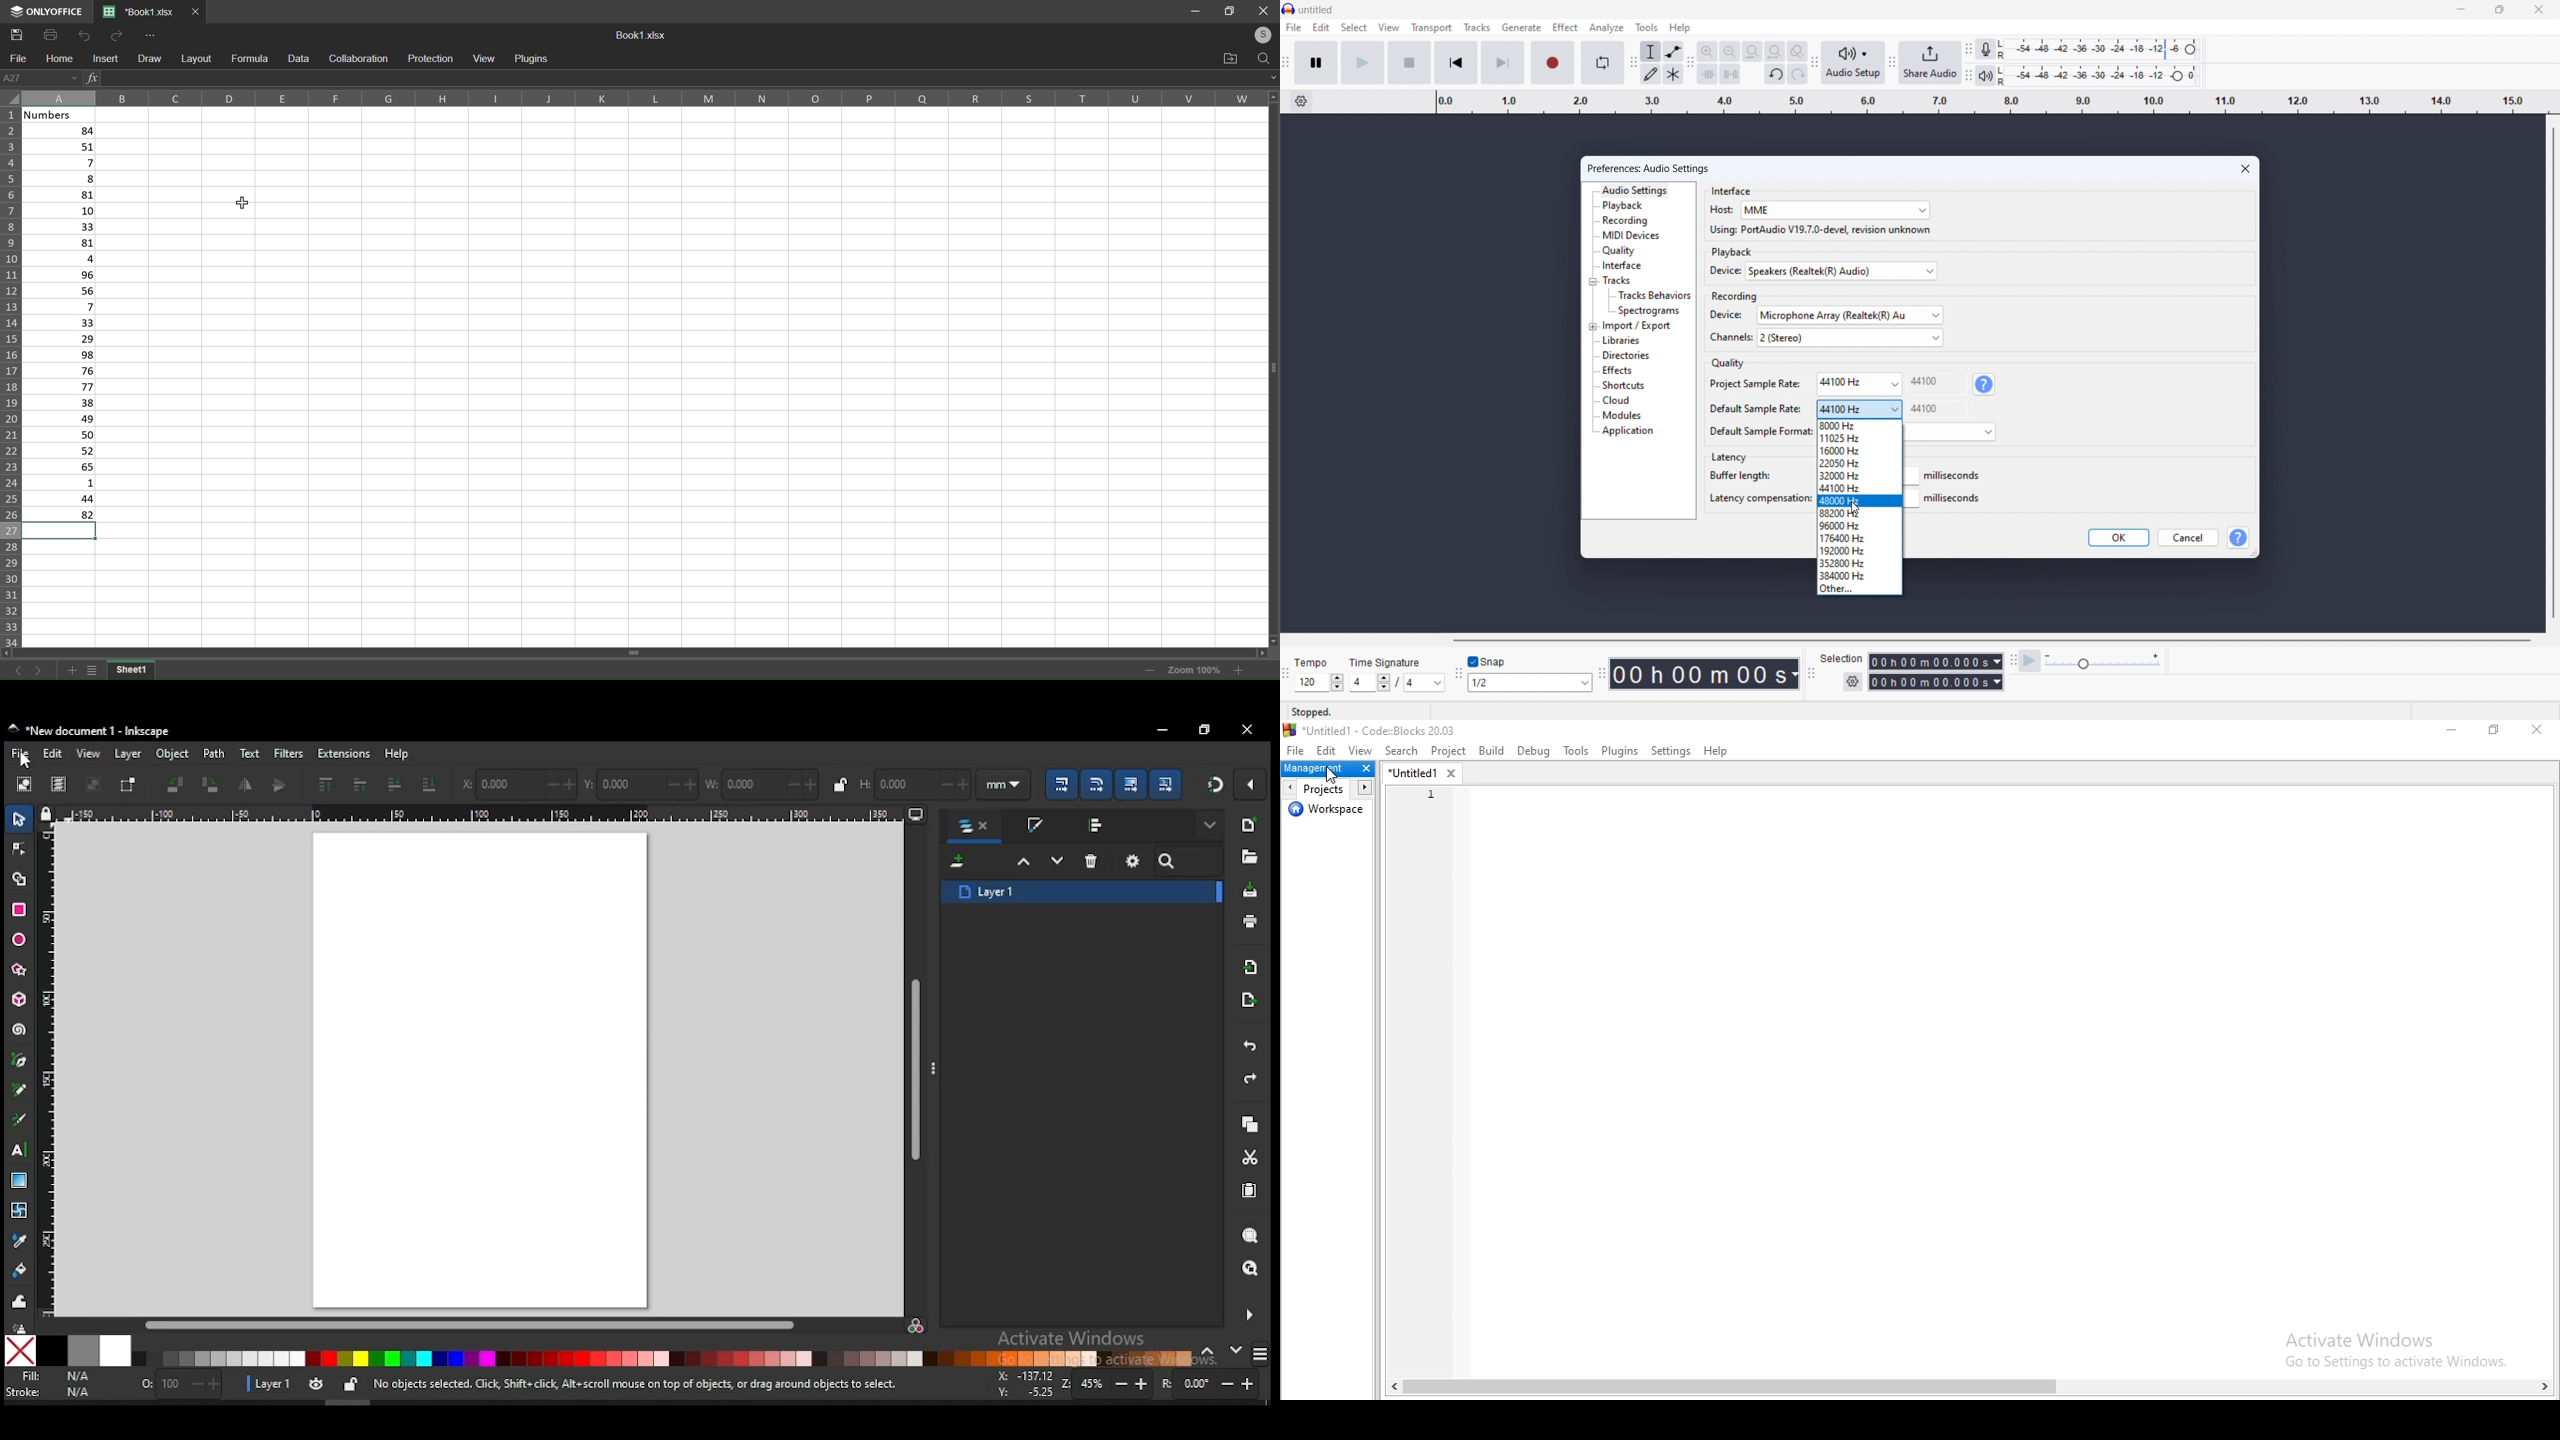 The height and width of the screenshot is (1456, 2576). What do you see at coordinates (173, 755) in the screenshot?
I see `object` at bounding box center [173, 755].